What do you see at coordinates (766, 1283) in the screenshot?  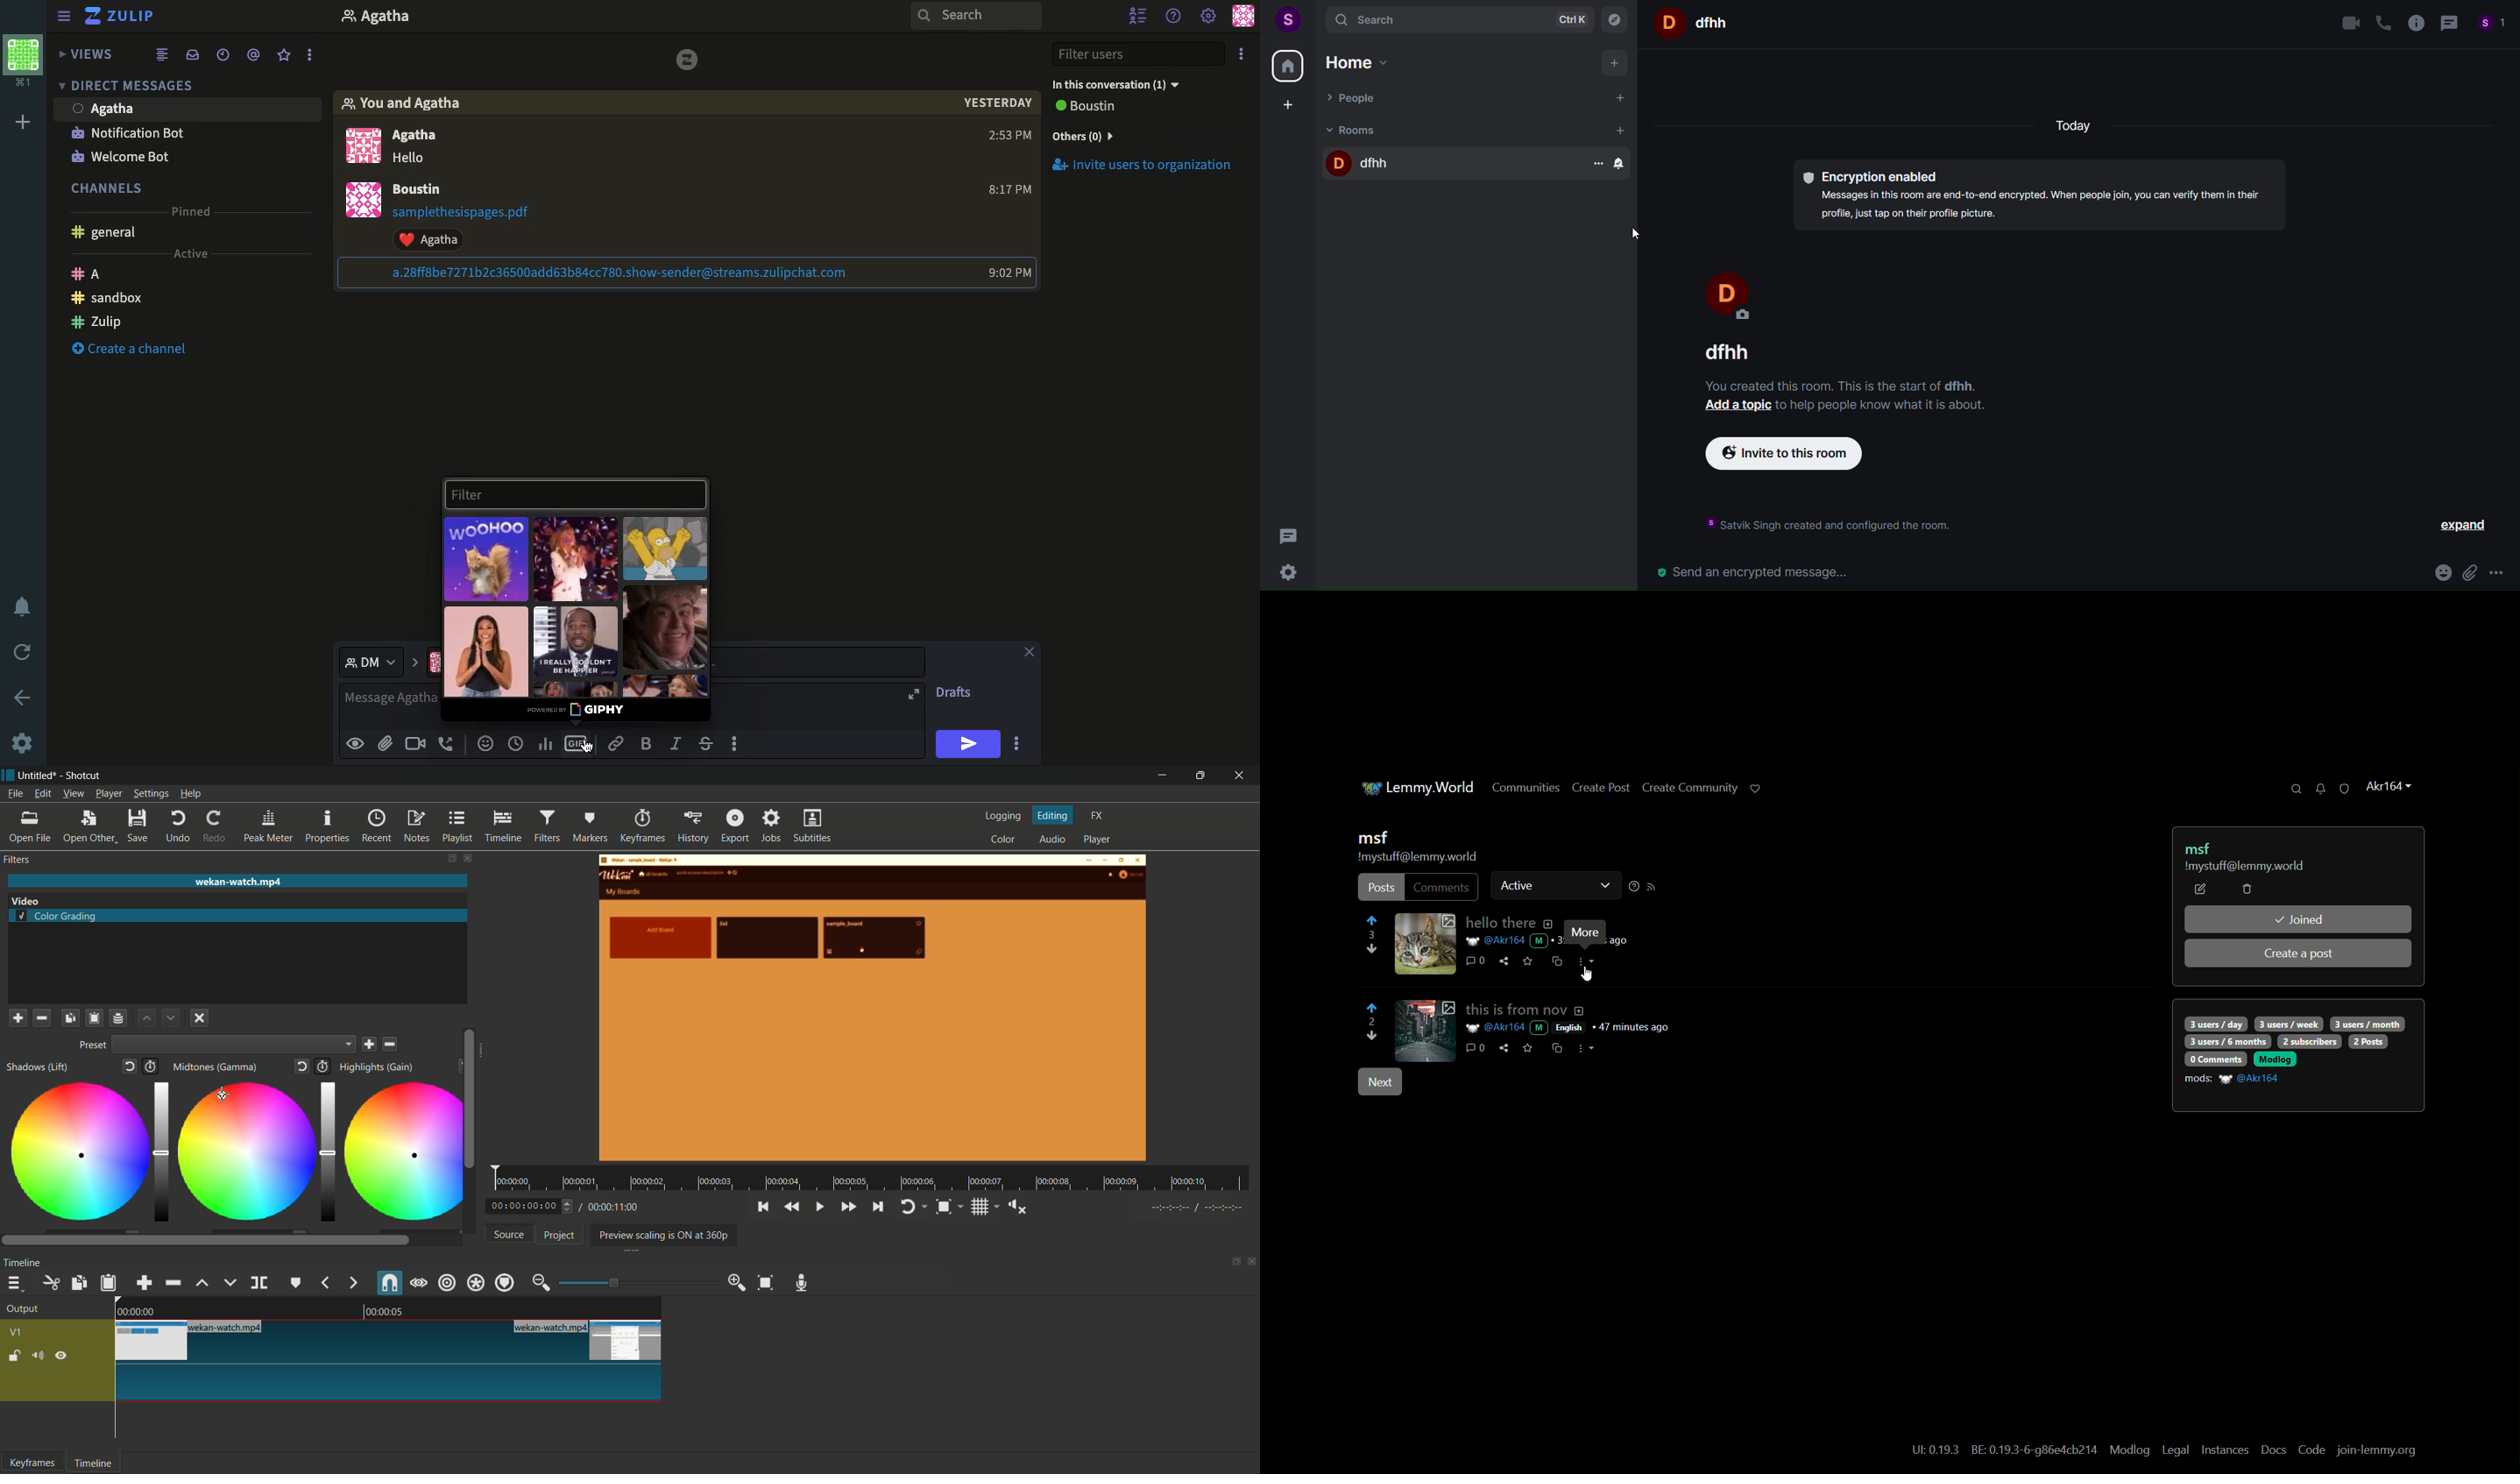 I see `zoom timeline to fit` at bounding box center [766, 1283].